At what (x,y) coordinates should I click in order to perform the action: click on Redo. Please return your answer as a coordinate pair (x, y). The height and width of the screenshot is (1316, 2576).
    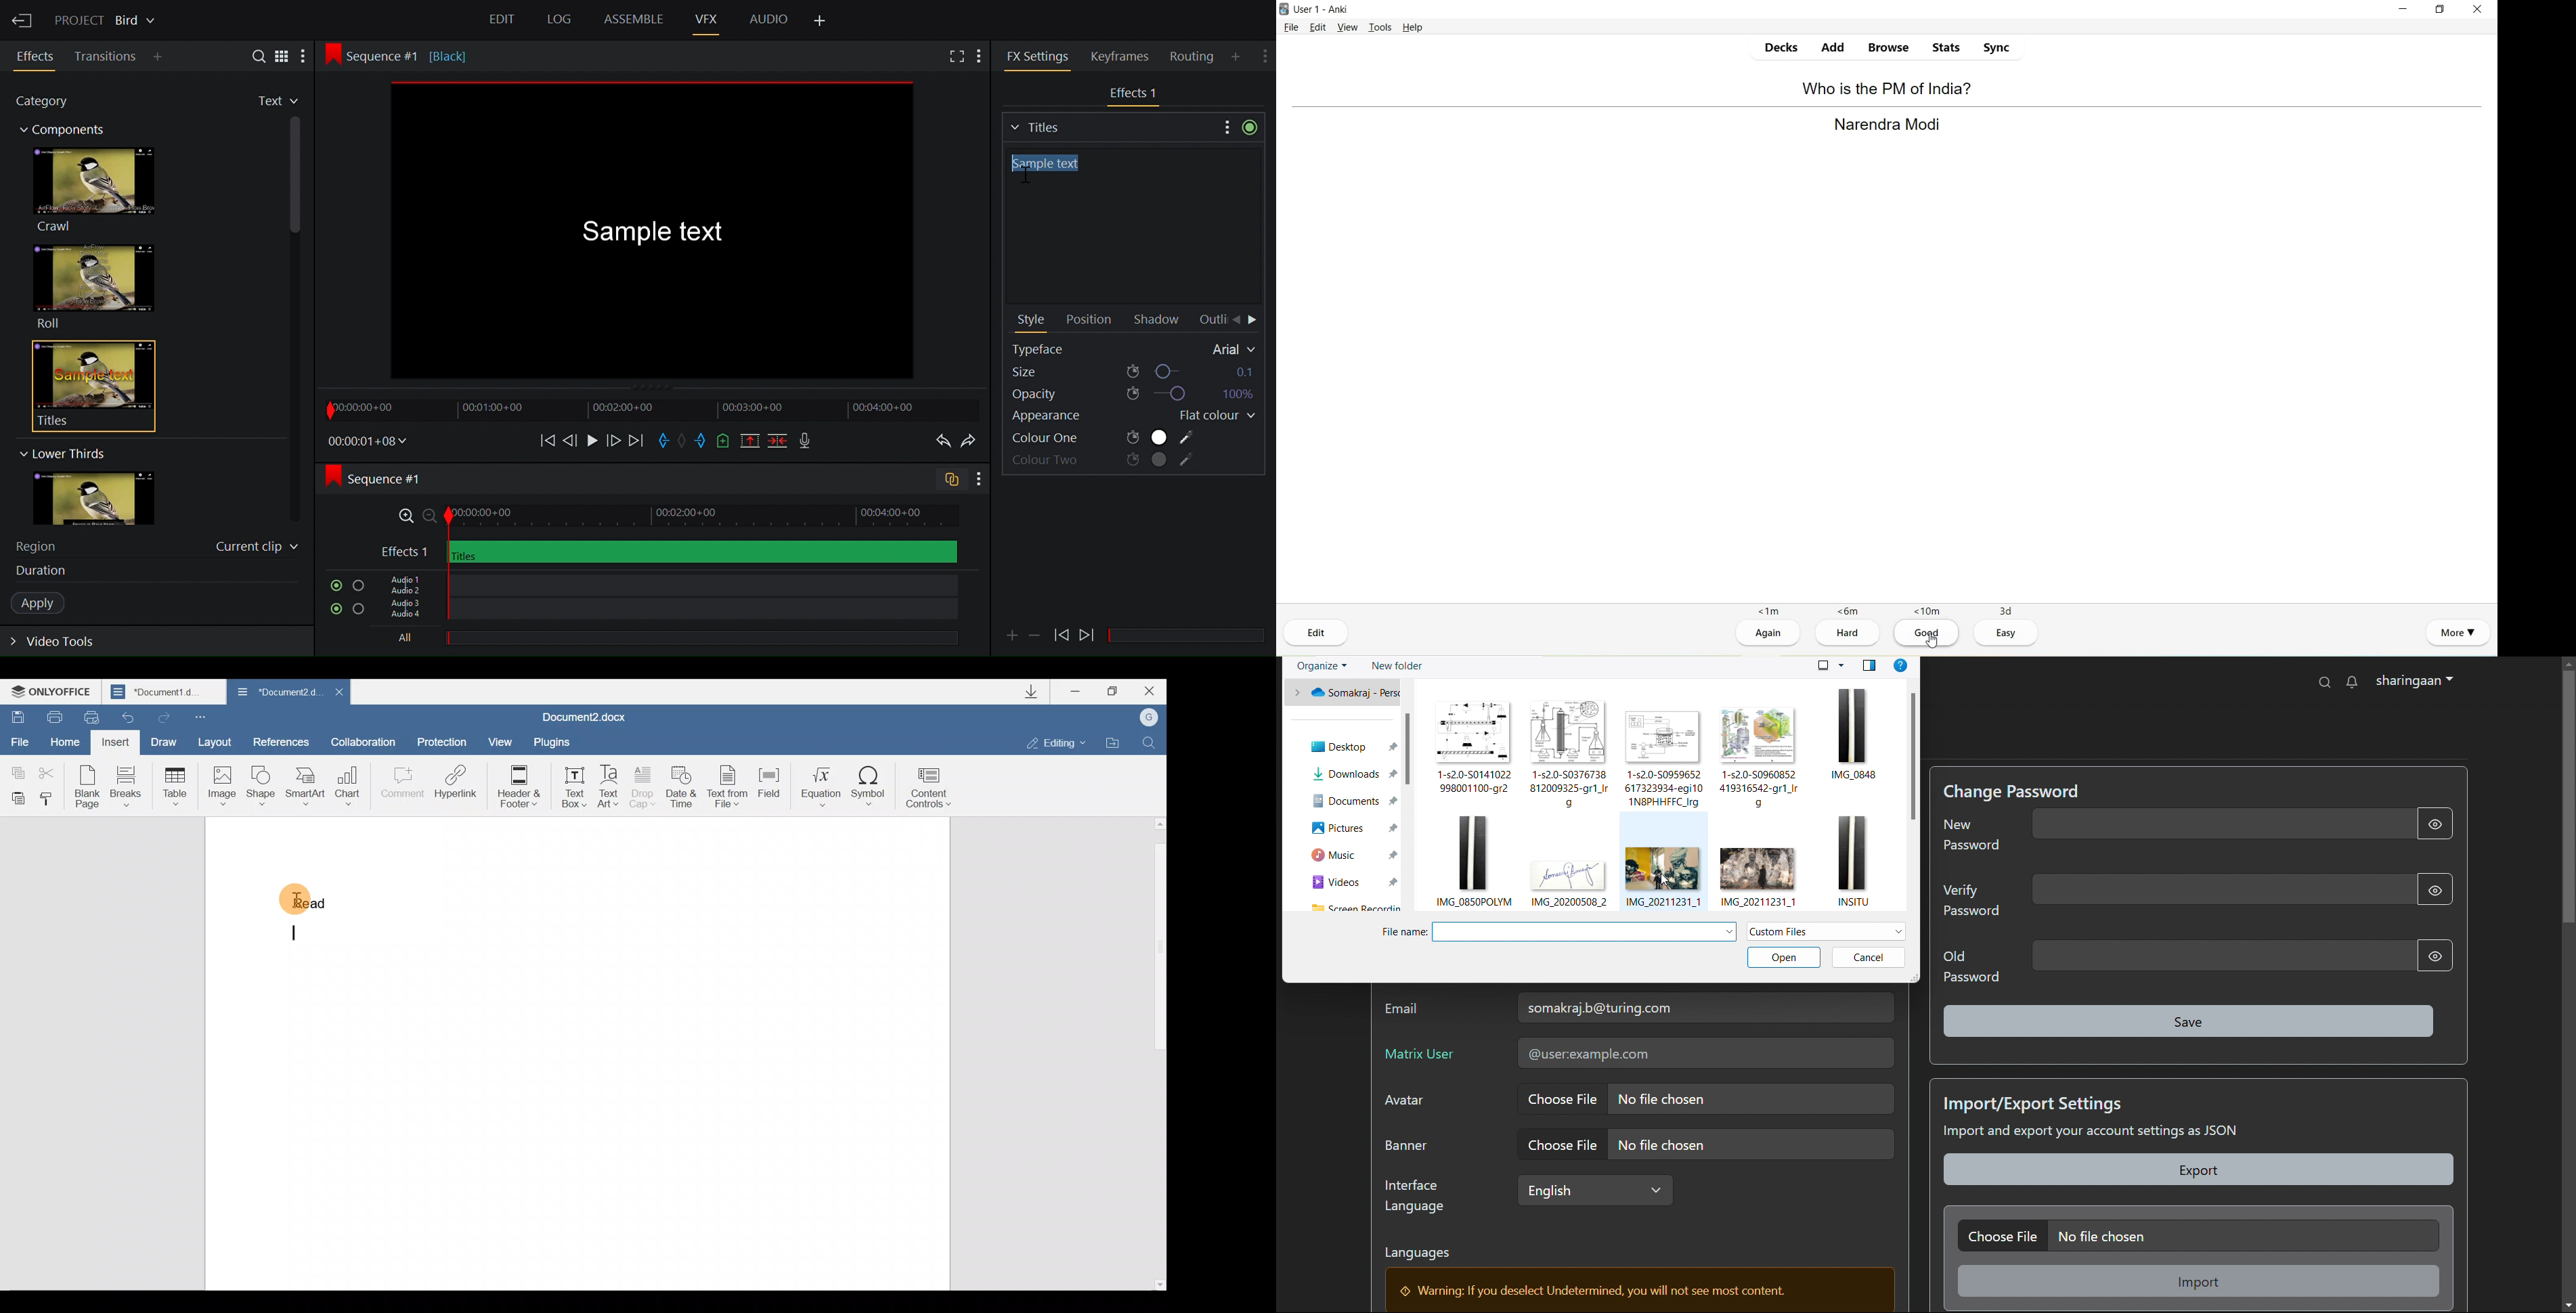
    Looking at the image, I should click on (164, 717).